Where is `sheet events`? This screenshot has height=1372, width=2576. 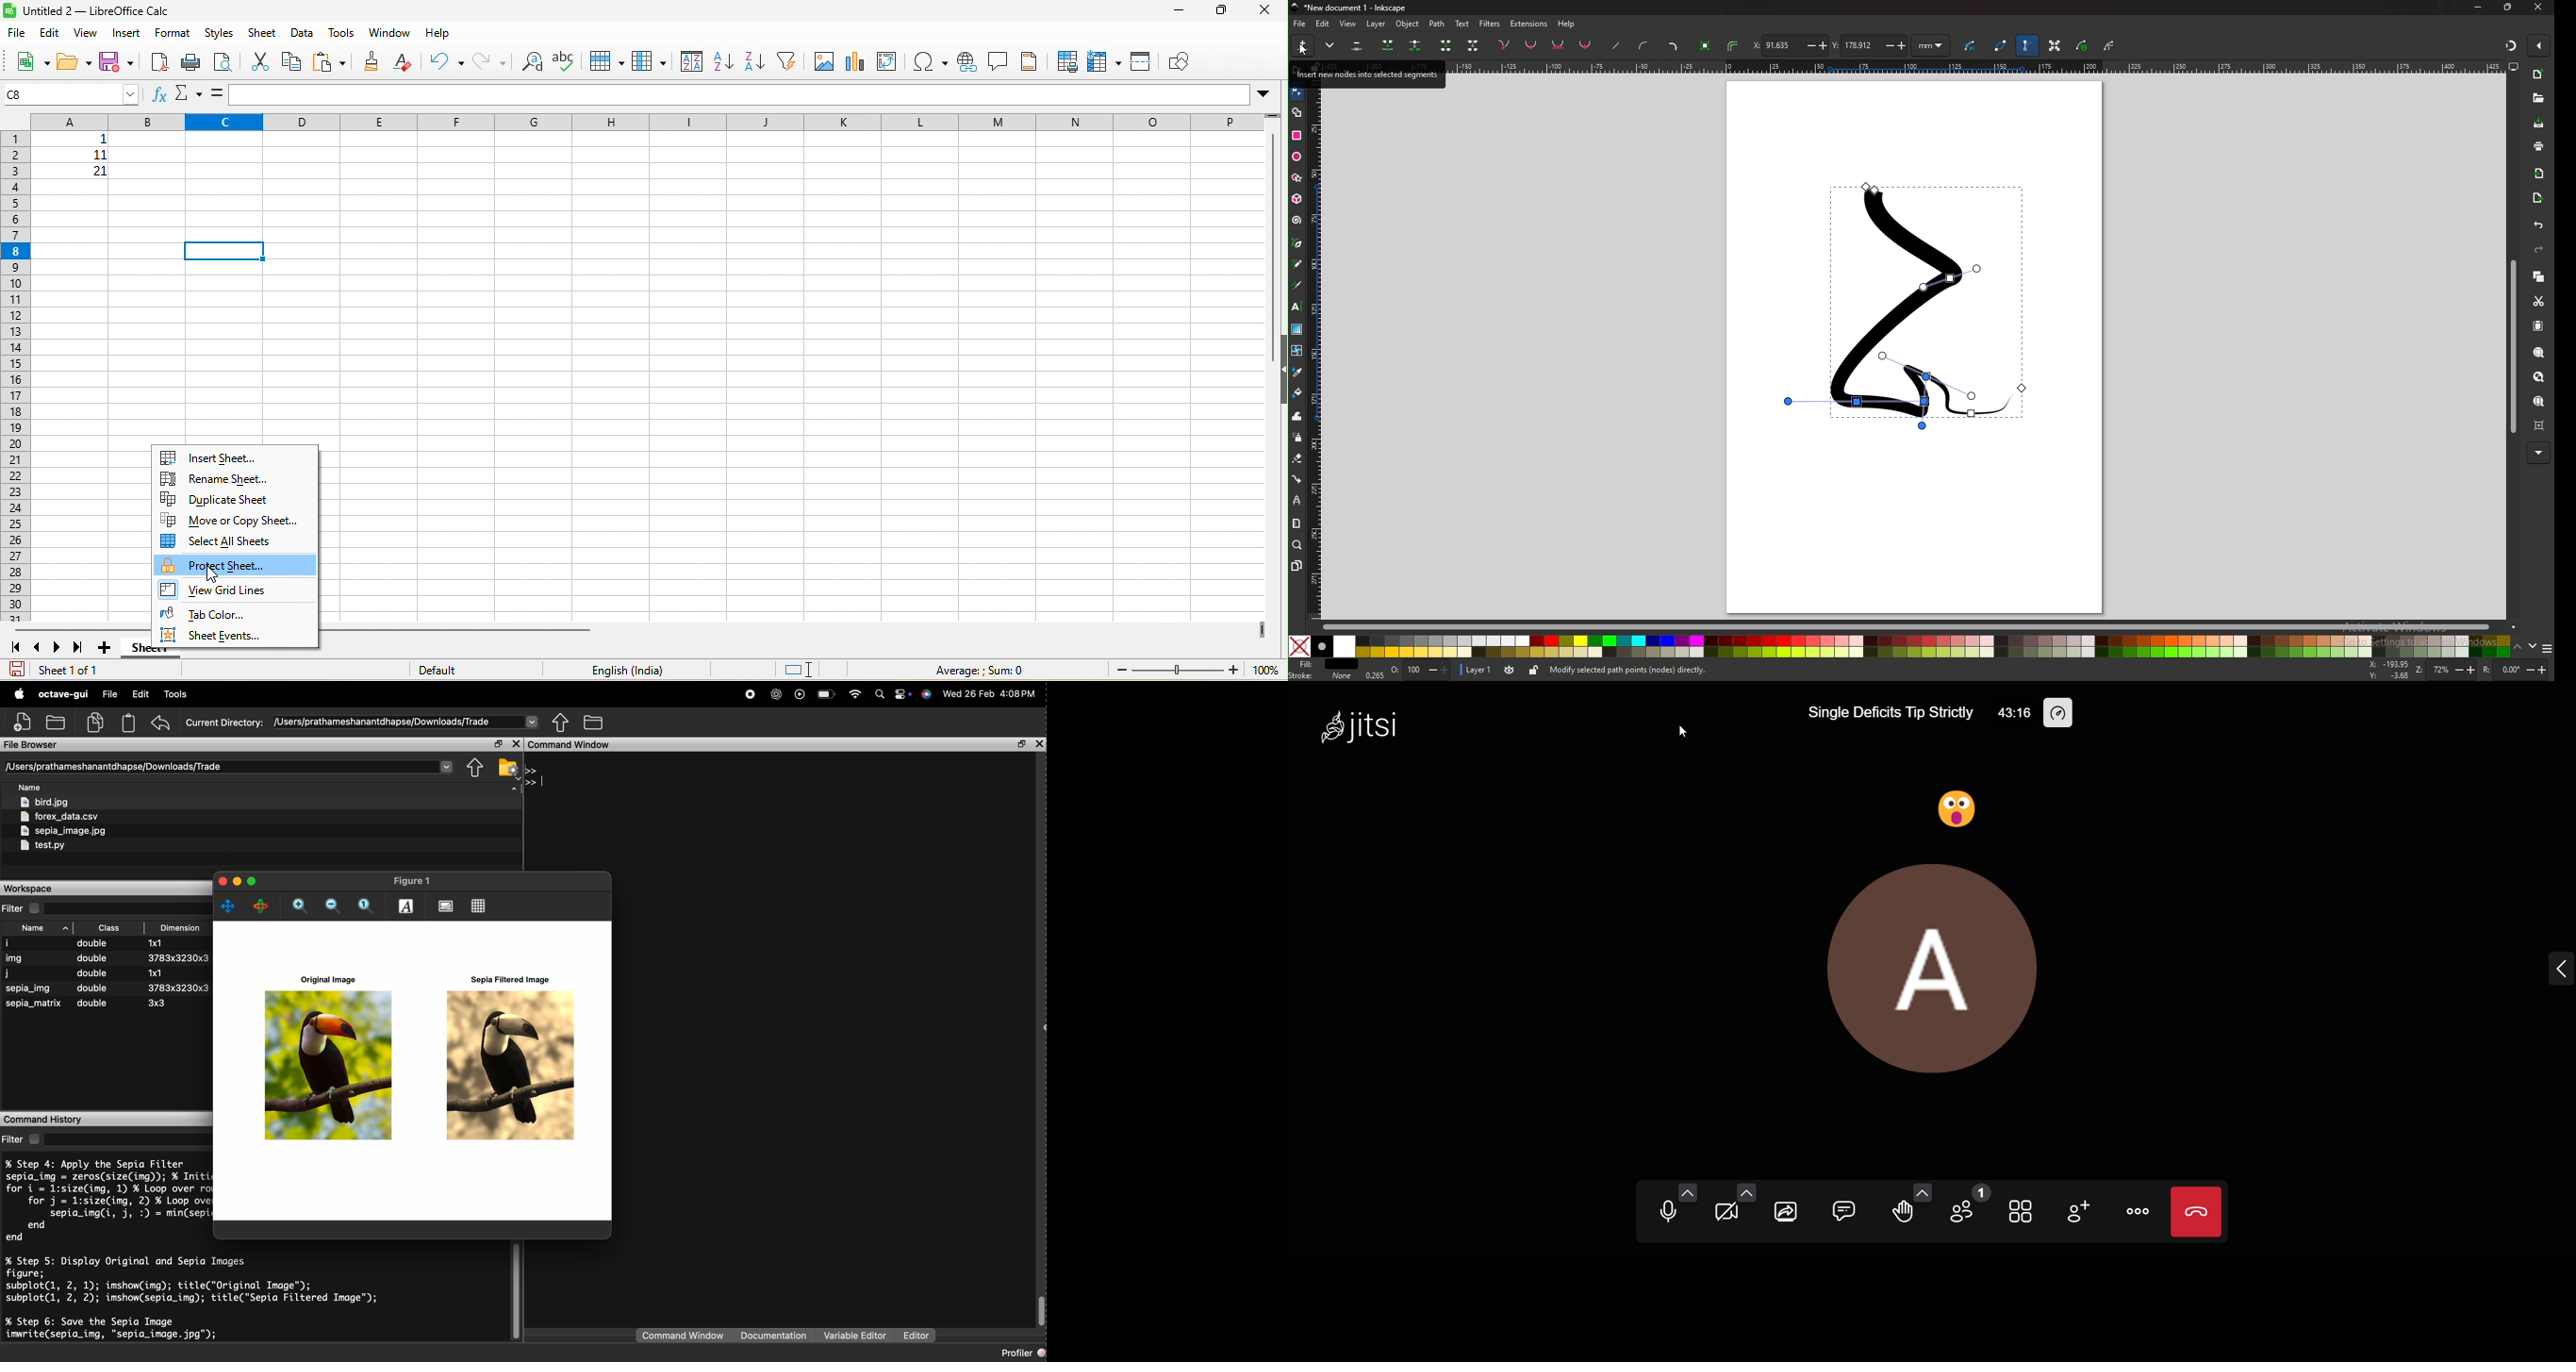 sheet events is located at coordinates (234, 637).